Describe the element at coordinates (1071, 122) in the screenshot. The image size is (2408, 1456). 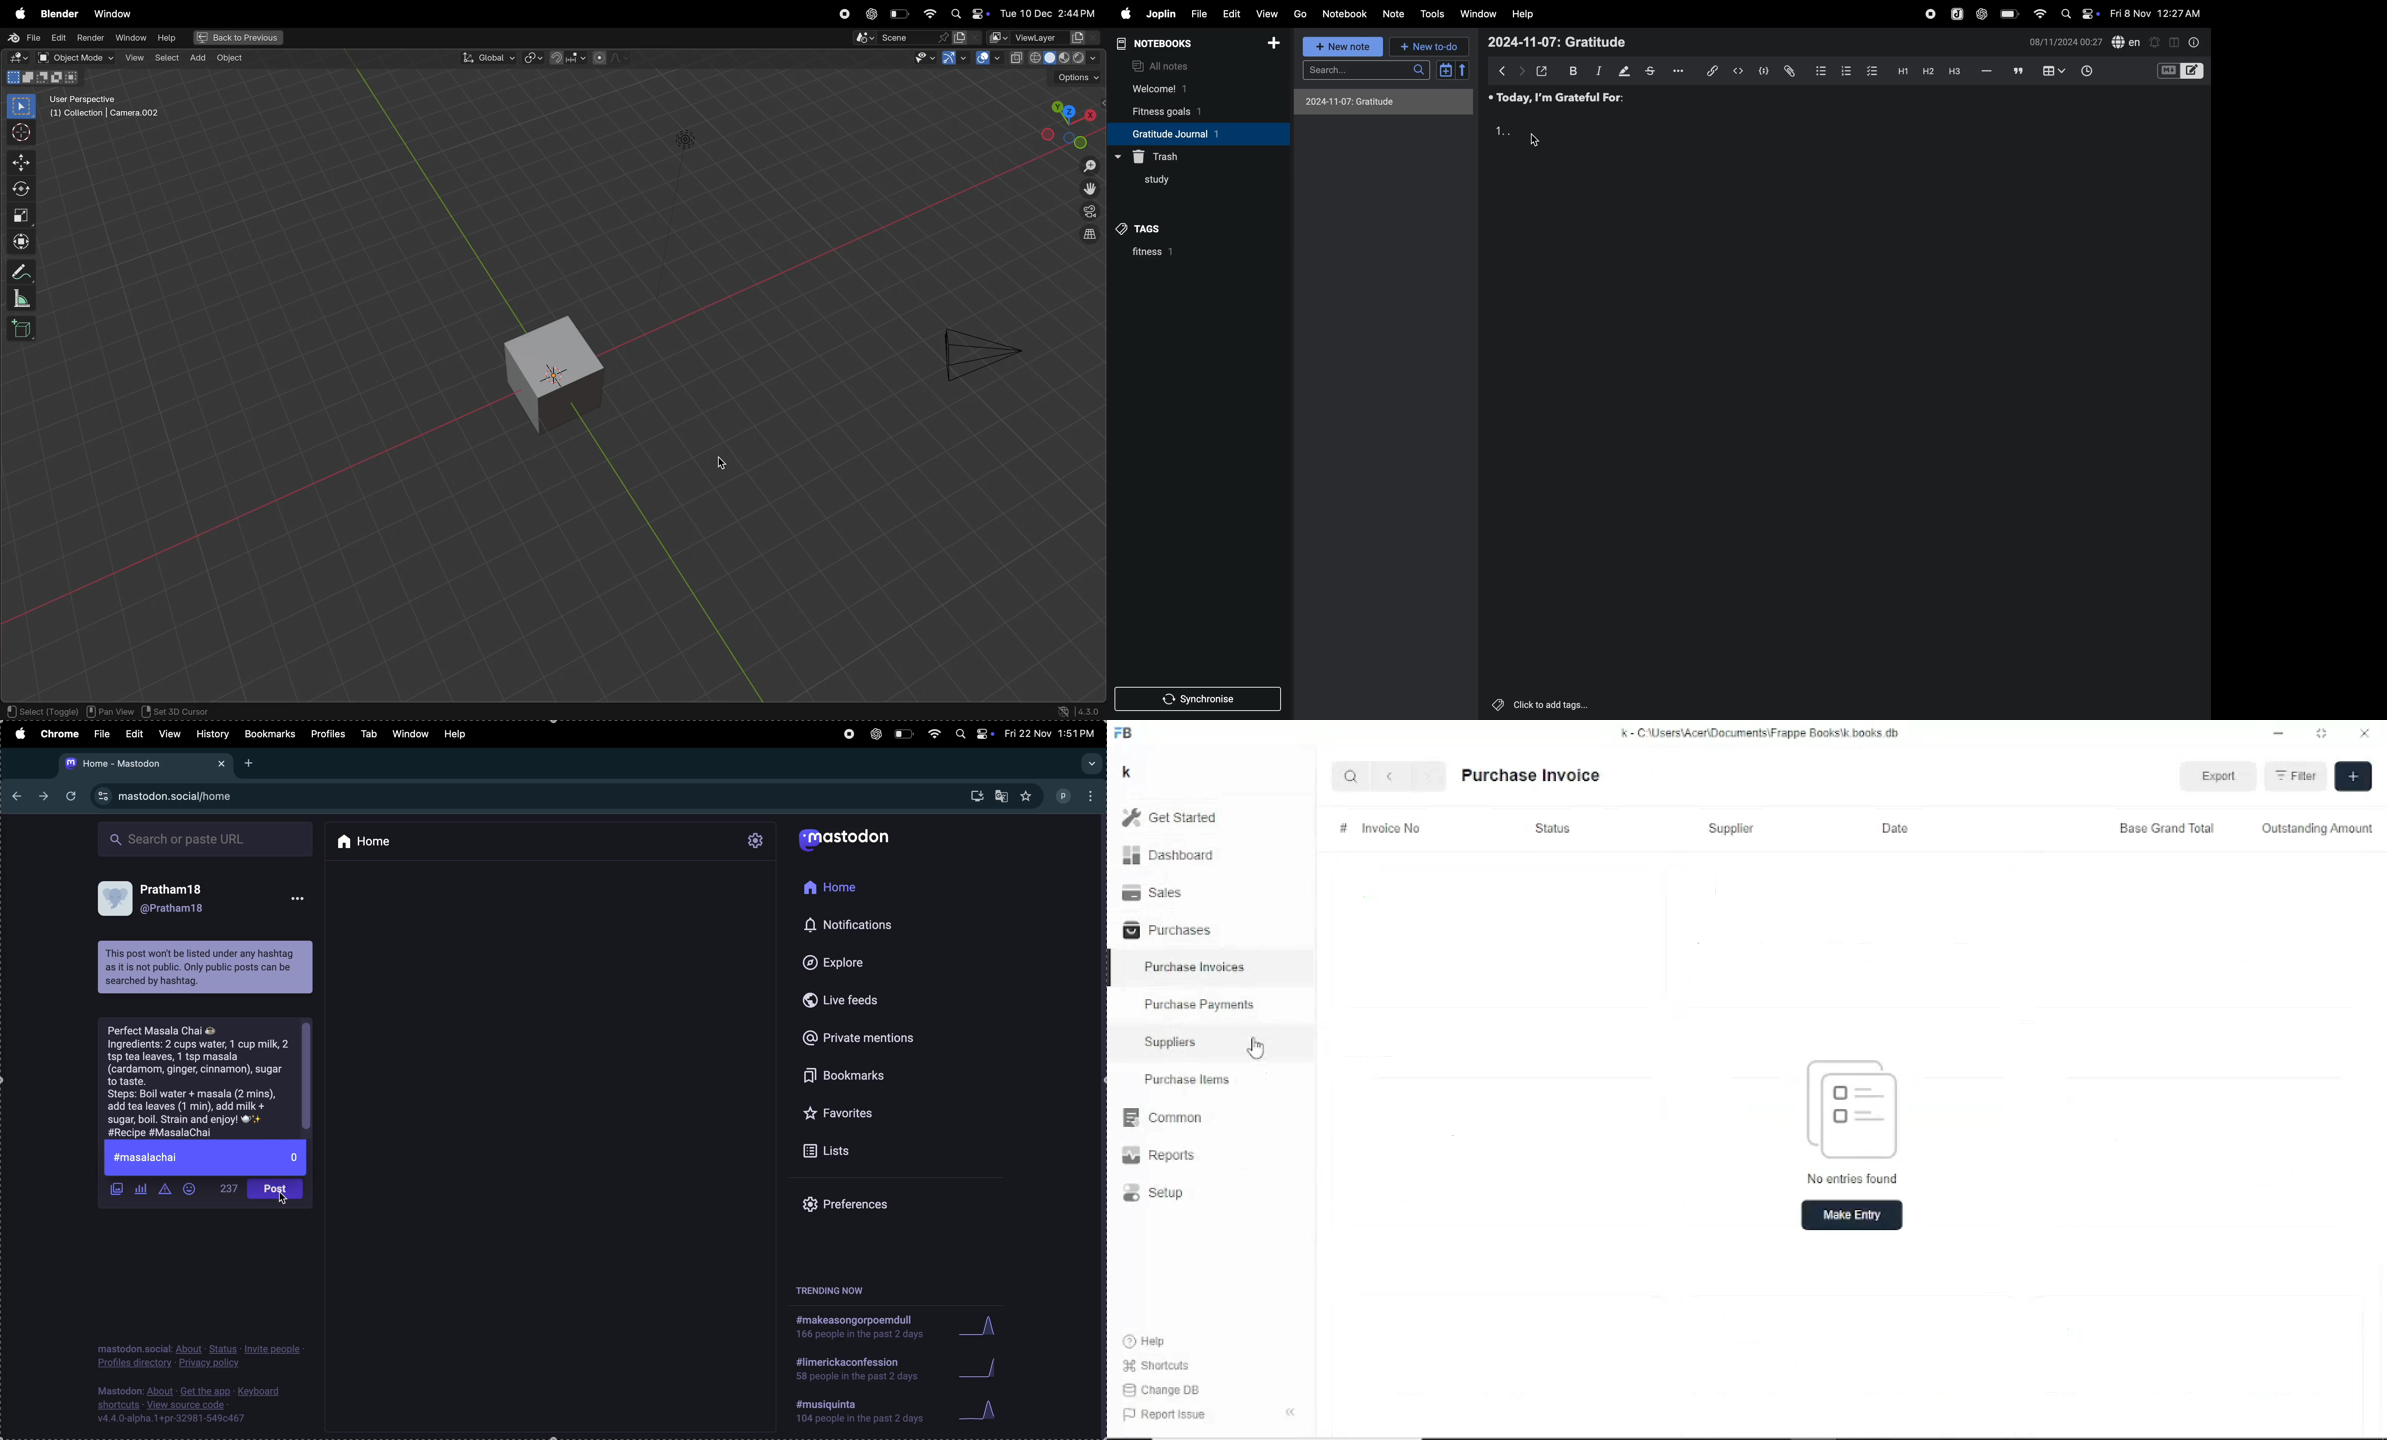
I see `view point` at that location.